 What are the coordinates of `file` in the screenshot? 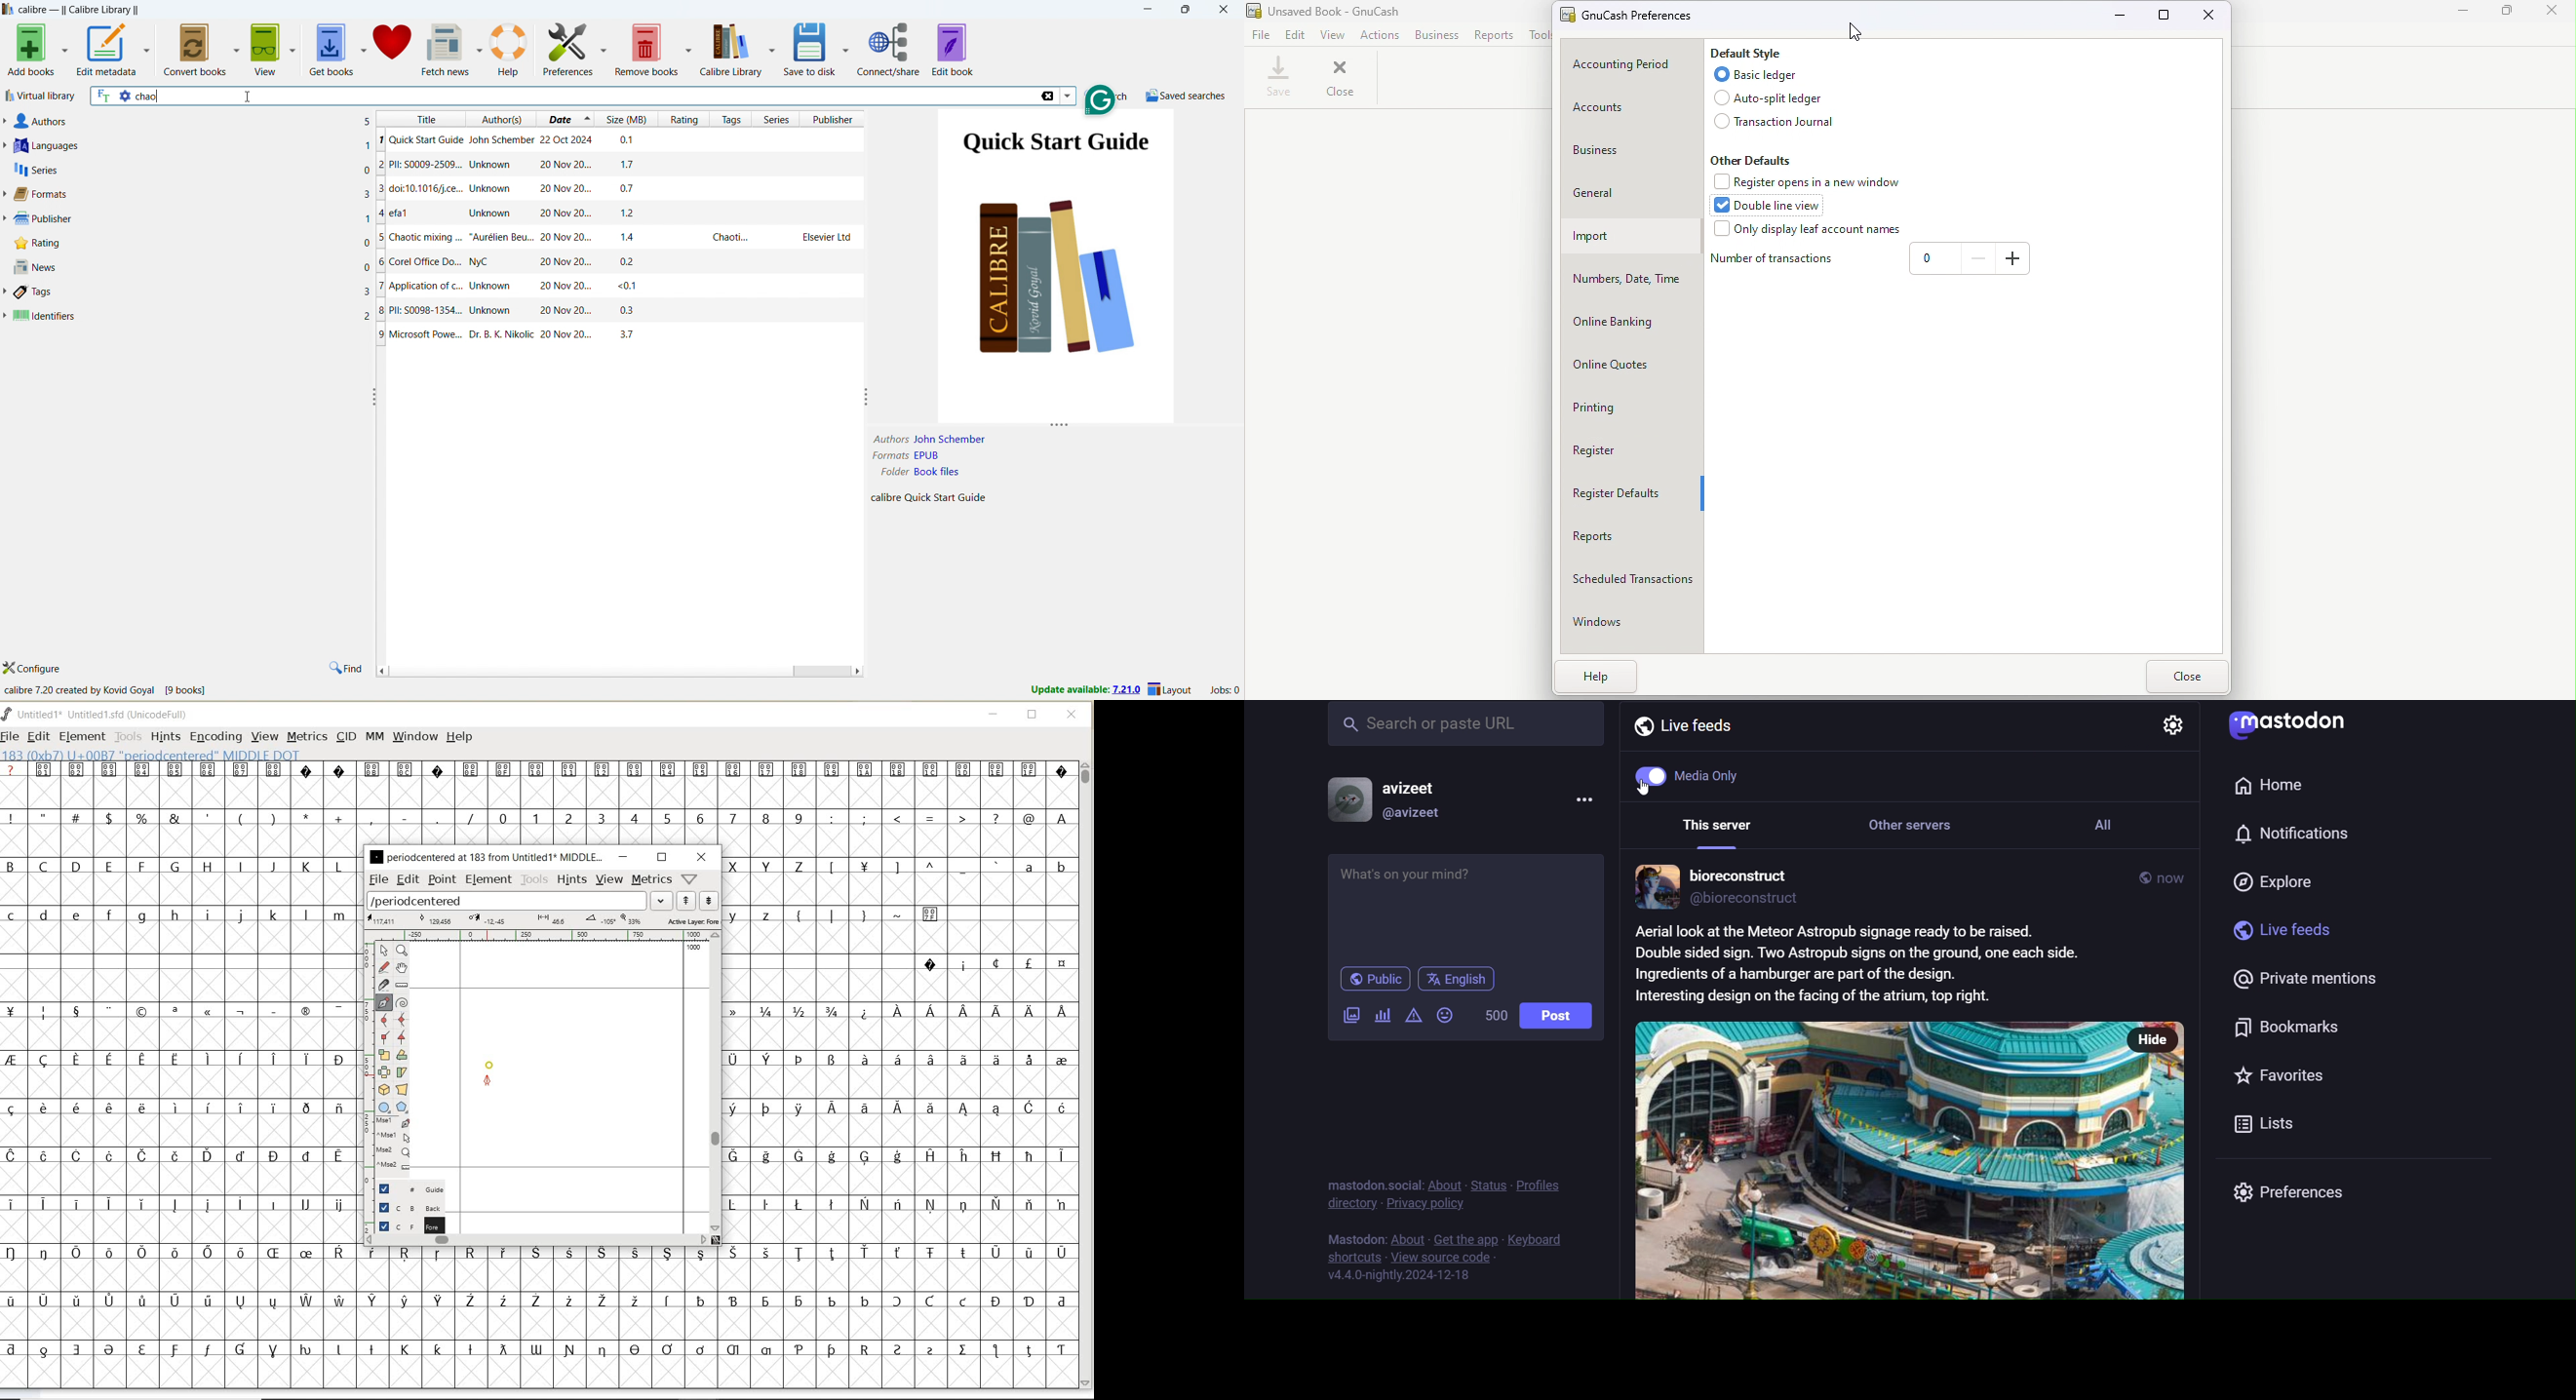 It's located at (377, 880).